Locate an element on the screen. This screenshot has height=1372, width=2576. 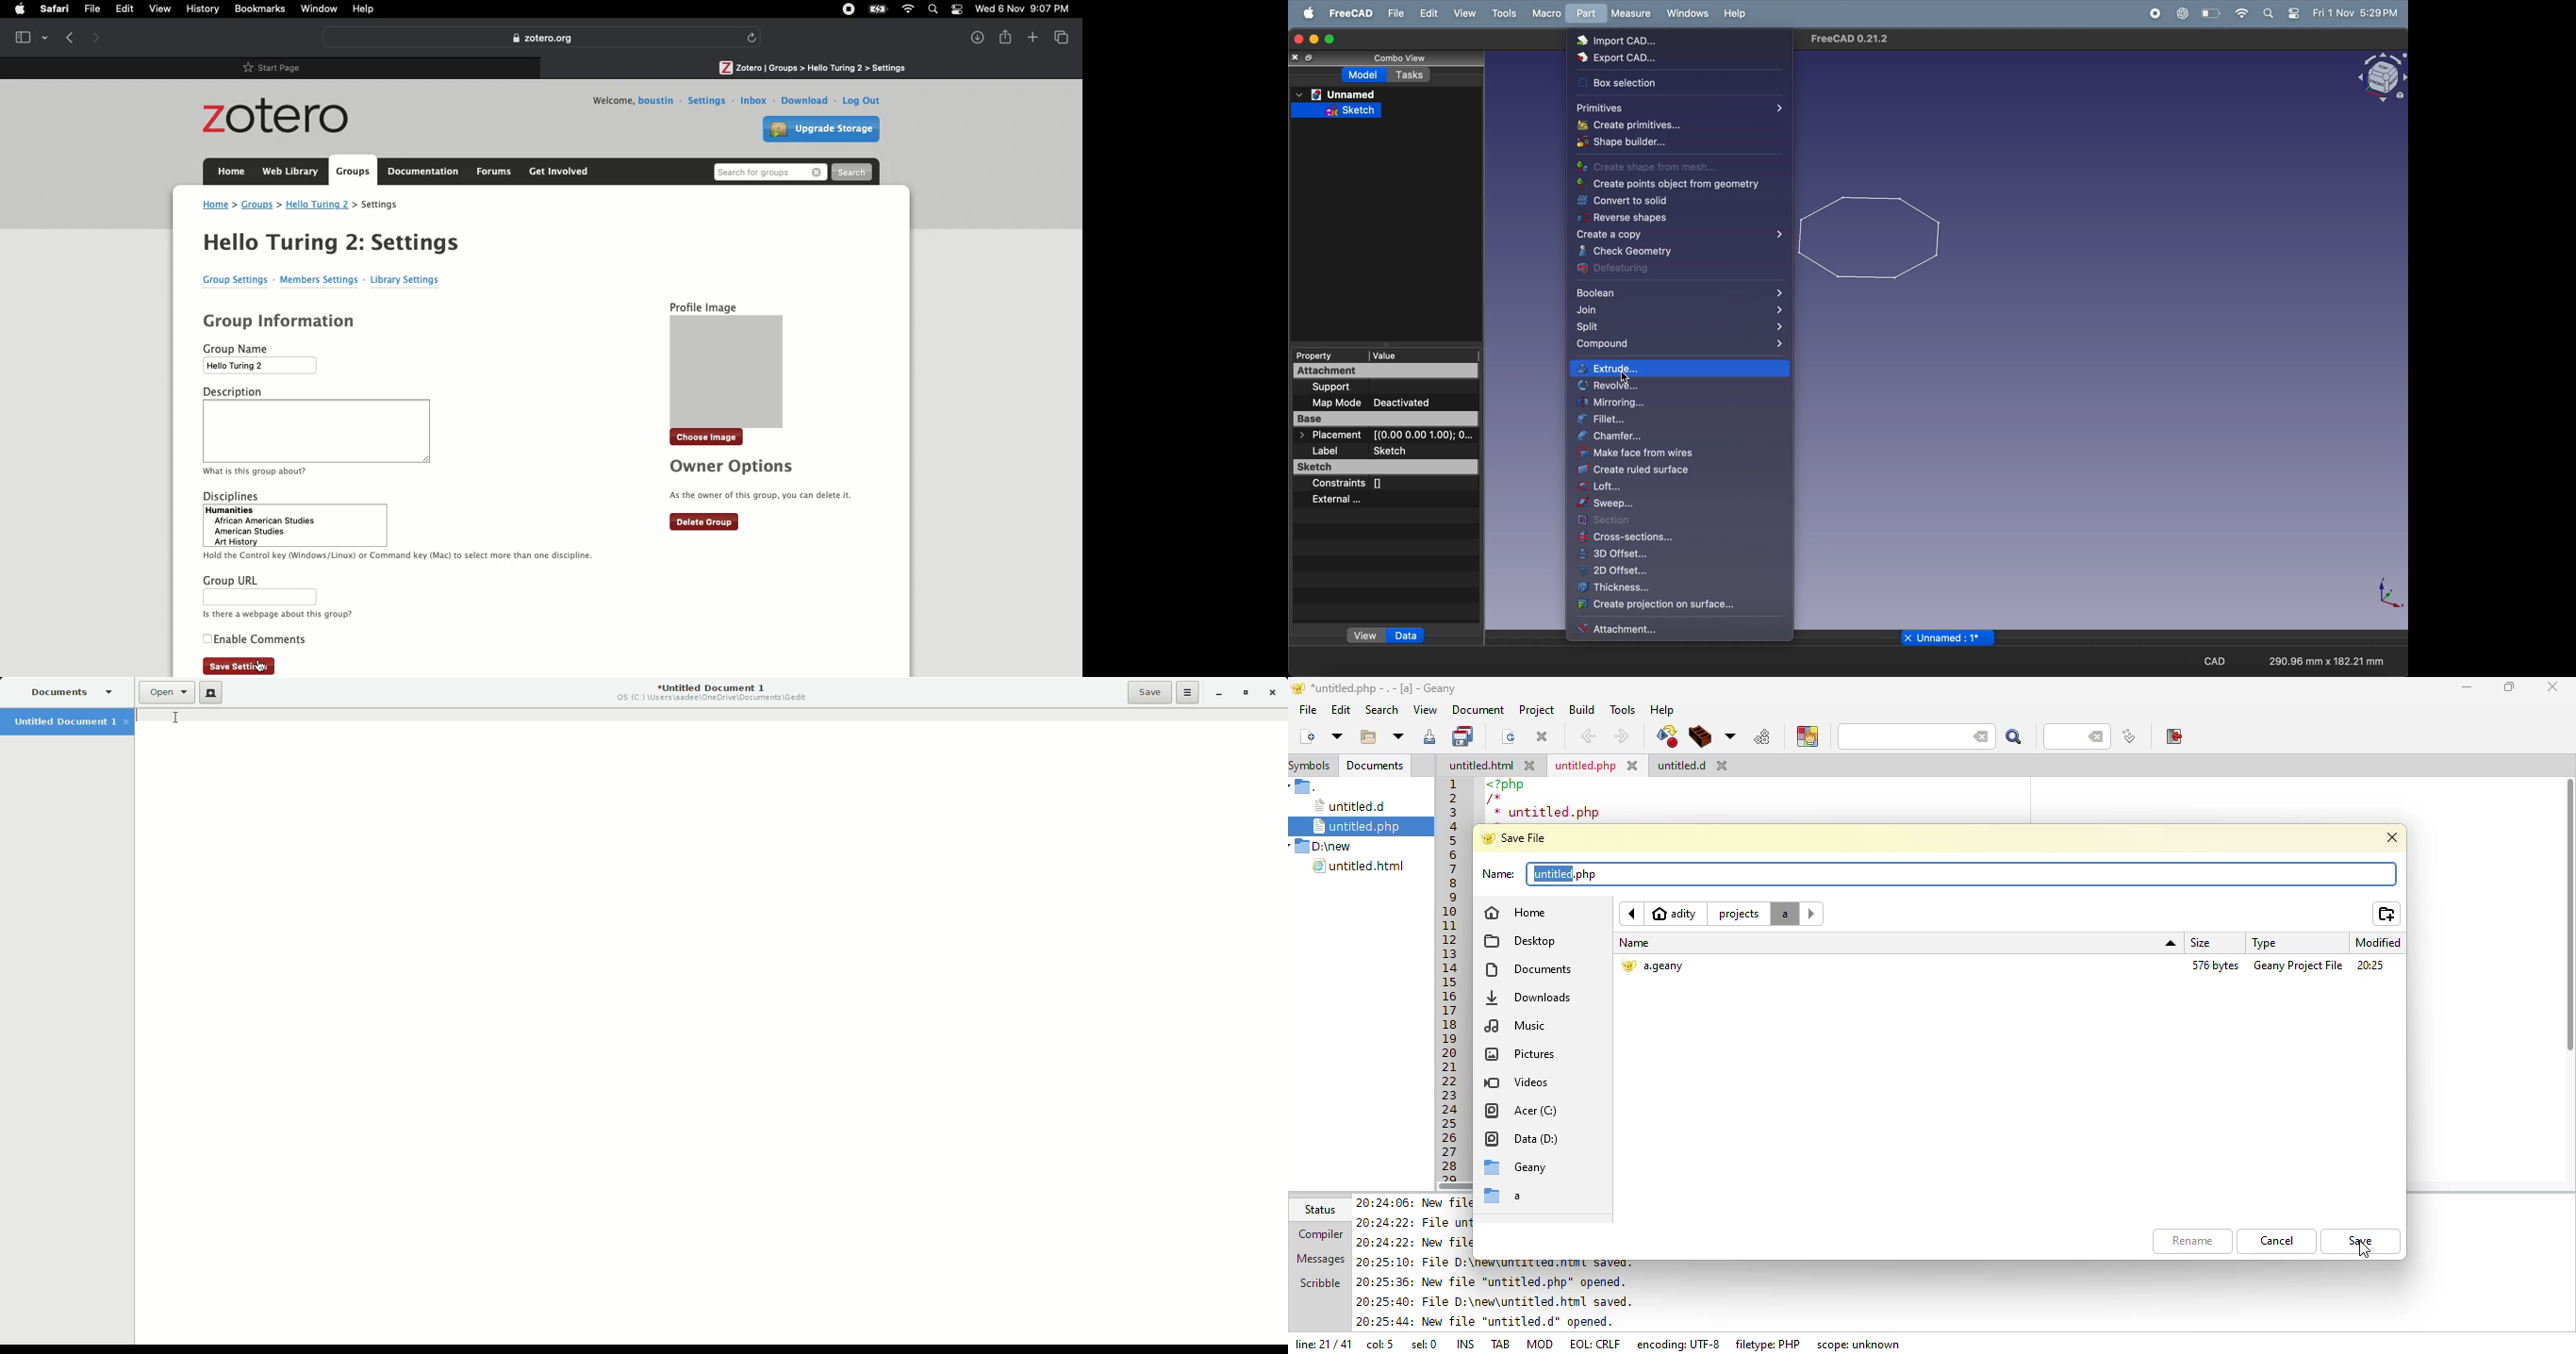
join is located at coordinates (1681, 309).